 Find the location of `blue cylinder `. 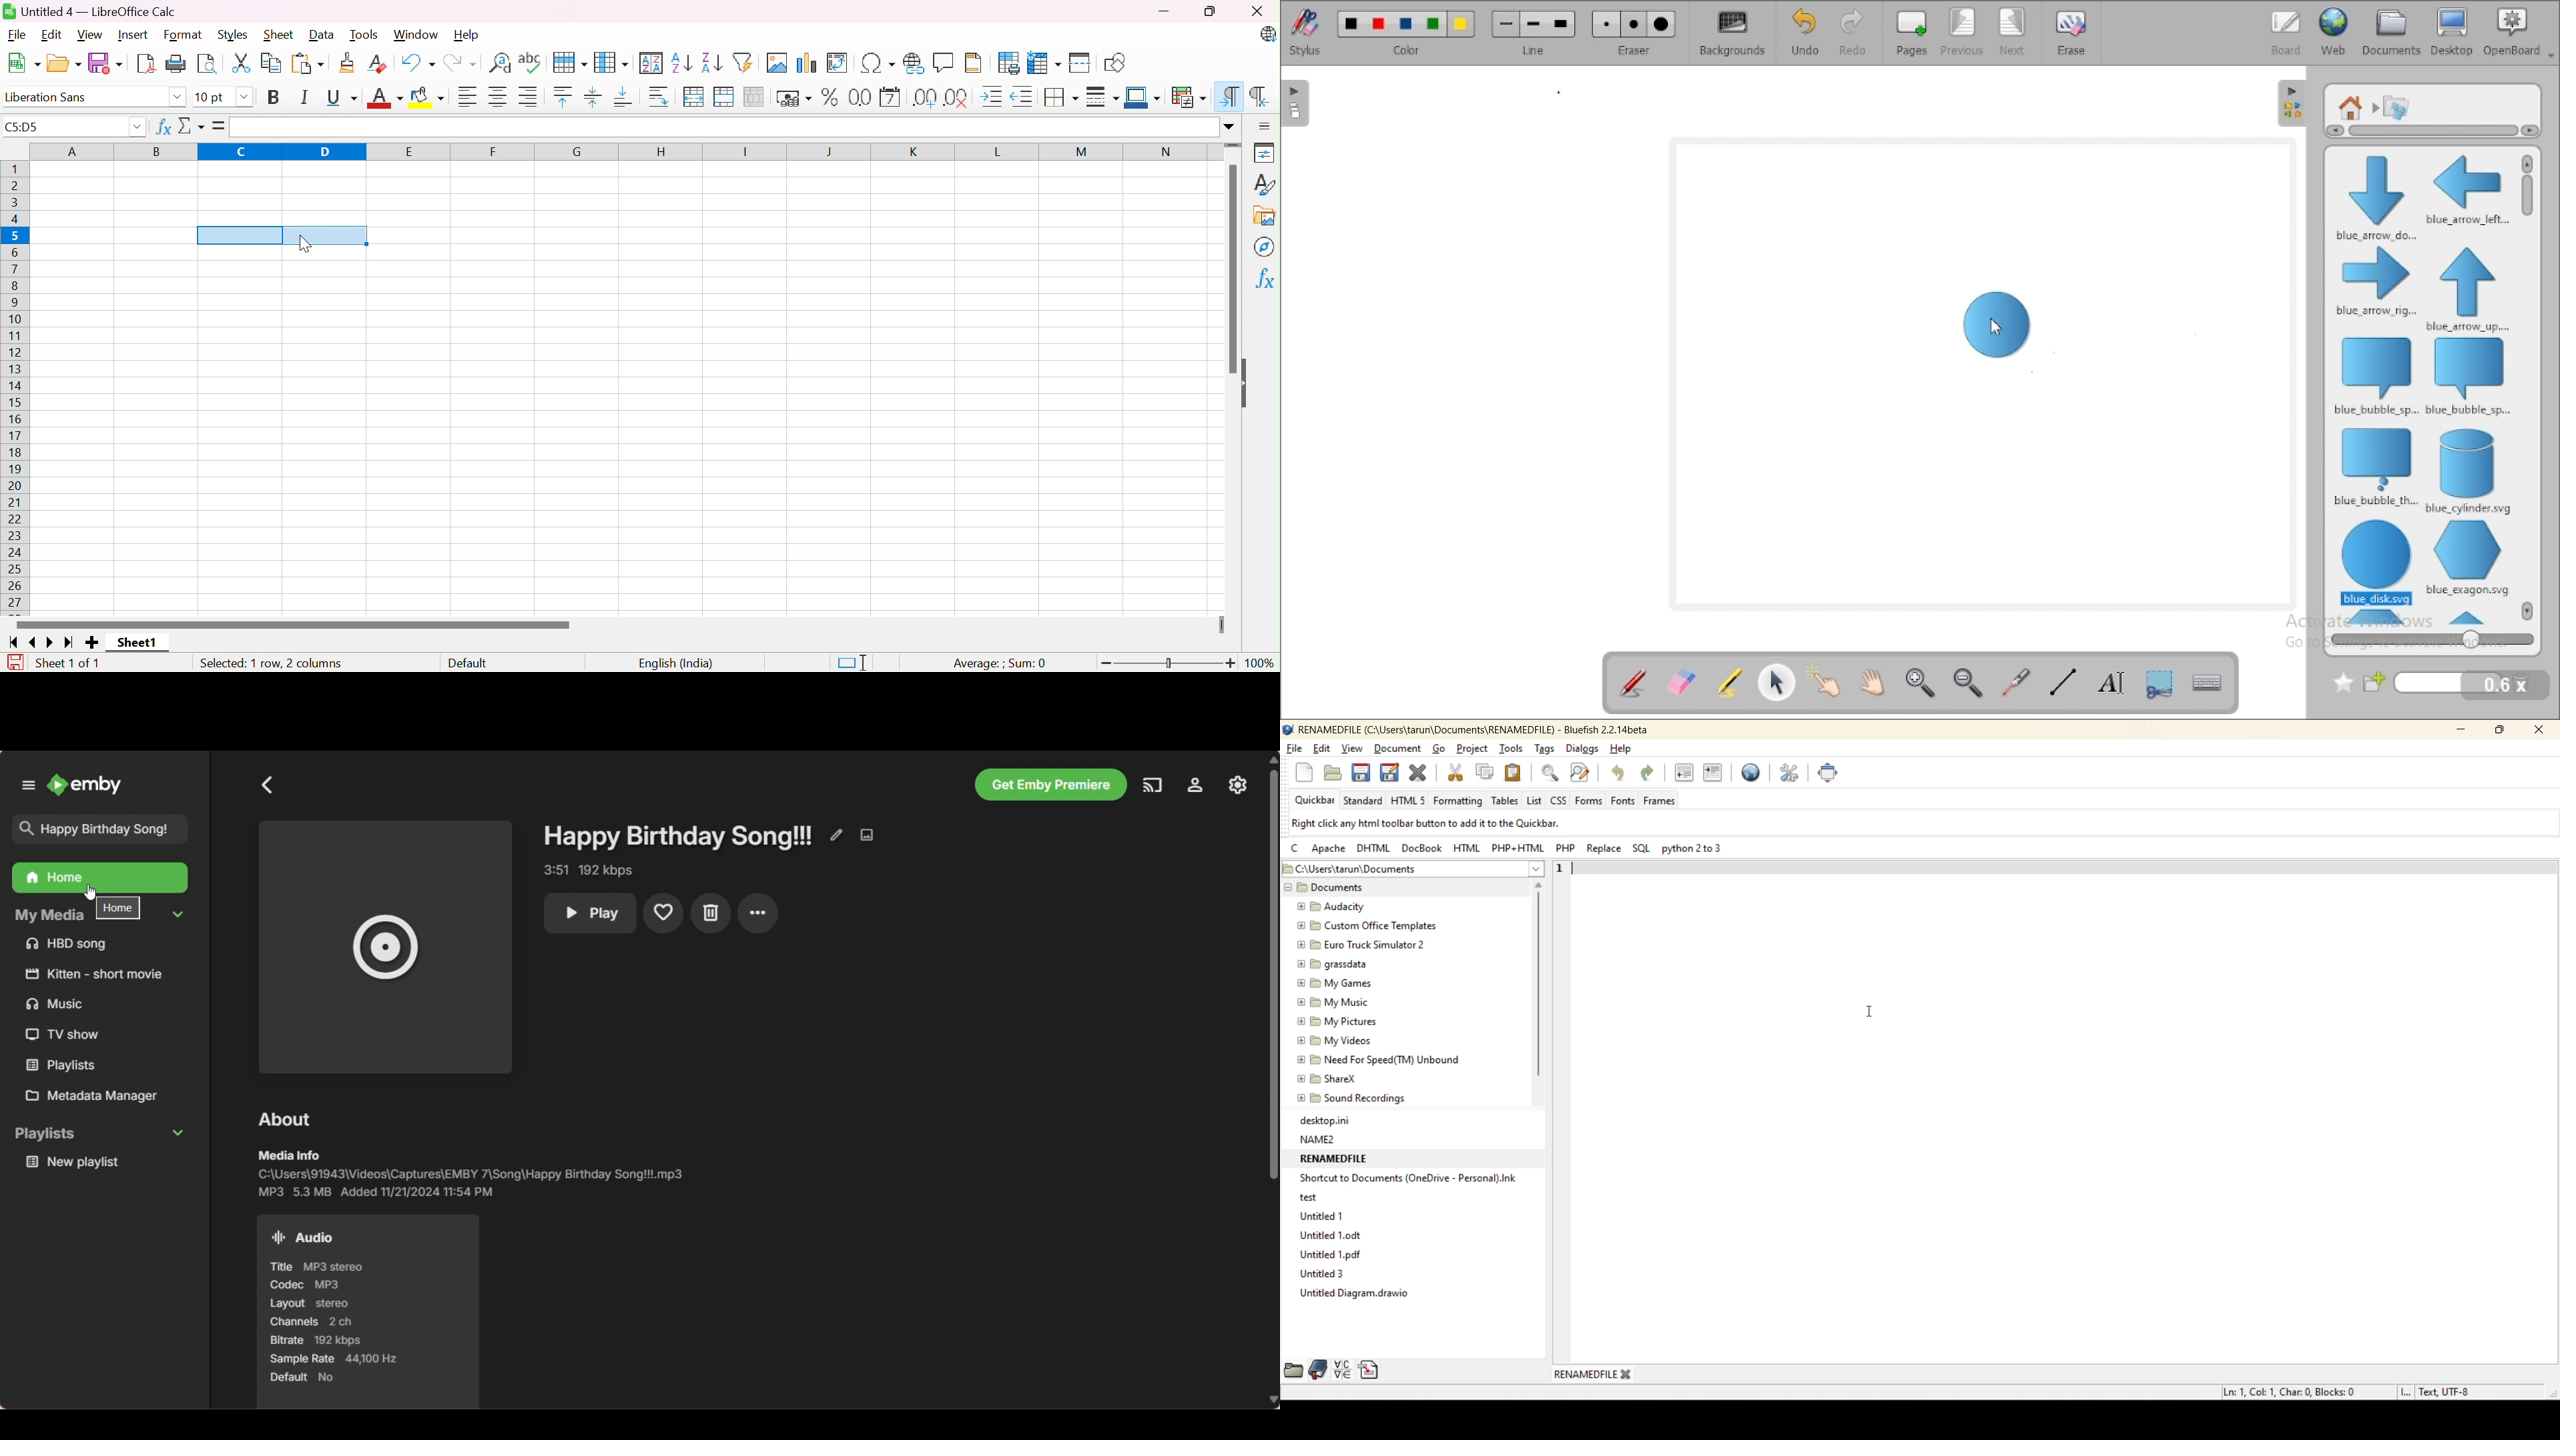

blue cylinder  is located at coordinates (2470, 471).